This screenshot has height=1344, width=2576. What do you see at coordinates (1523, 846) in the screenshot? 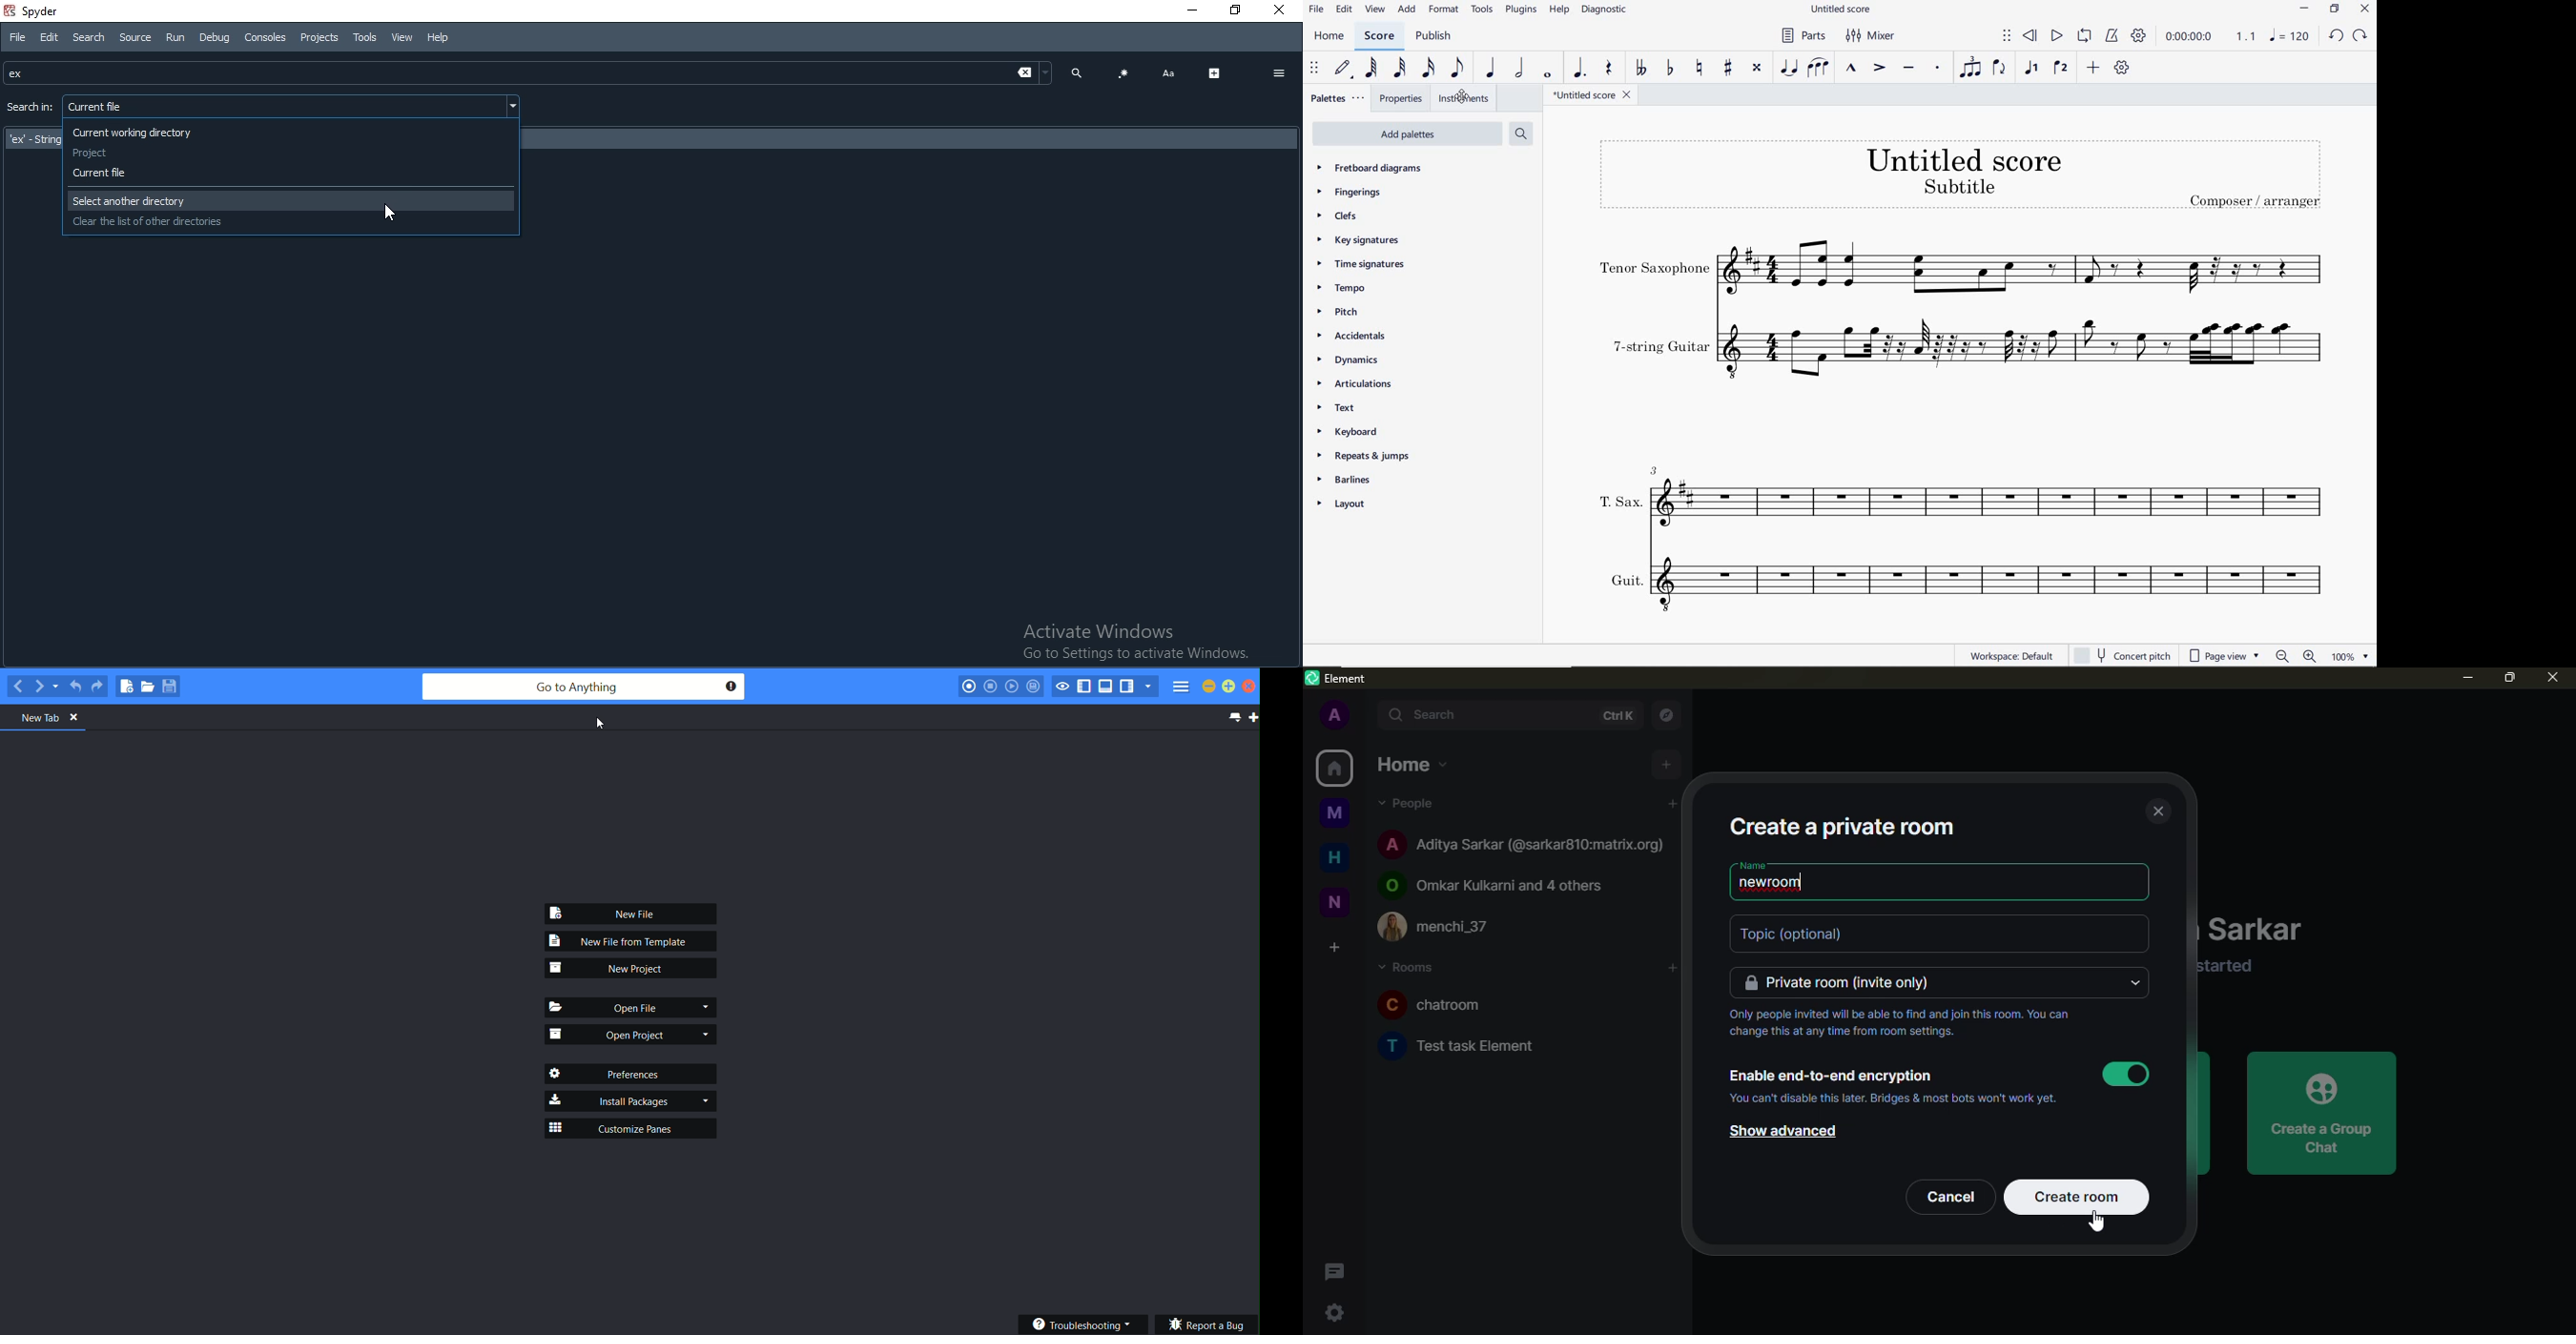
I see `Aditya Sarkar (@sarkar810:matrix.org)` at bounding box center [1523, 846].